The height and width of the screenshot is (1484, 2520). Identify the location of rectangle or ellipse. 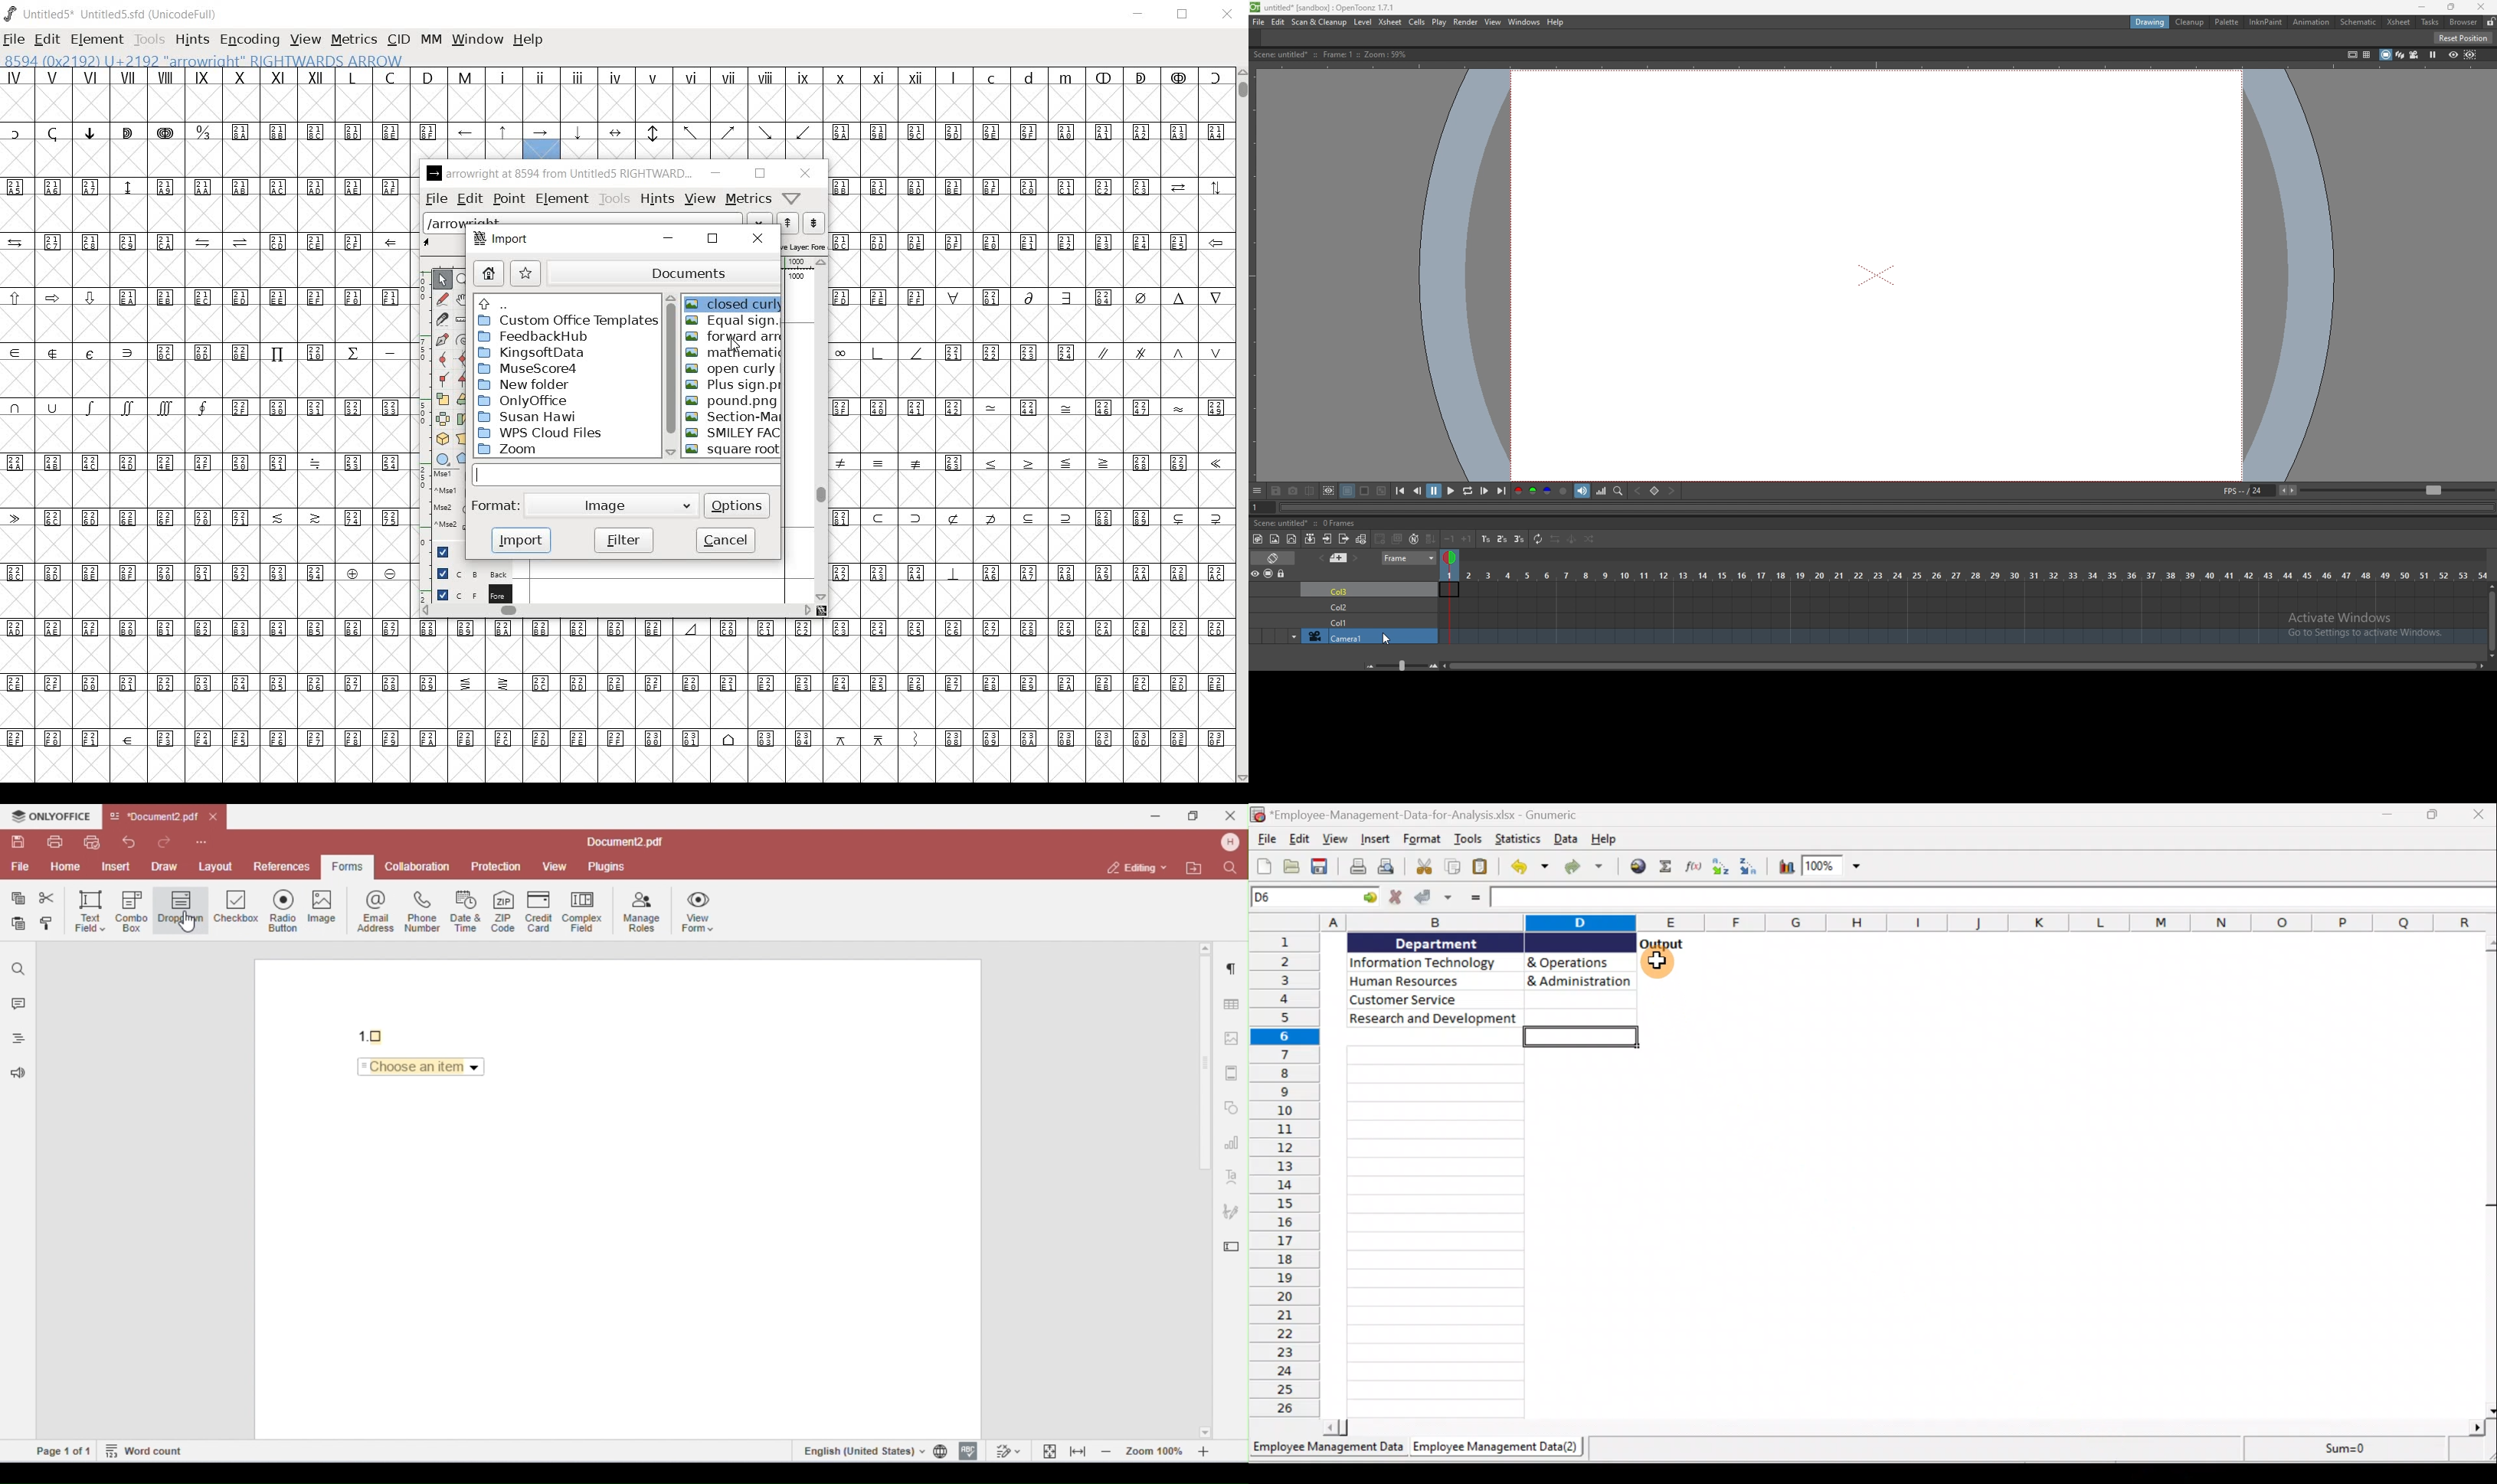
(443, 459).